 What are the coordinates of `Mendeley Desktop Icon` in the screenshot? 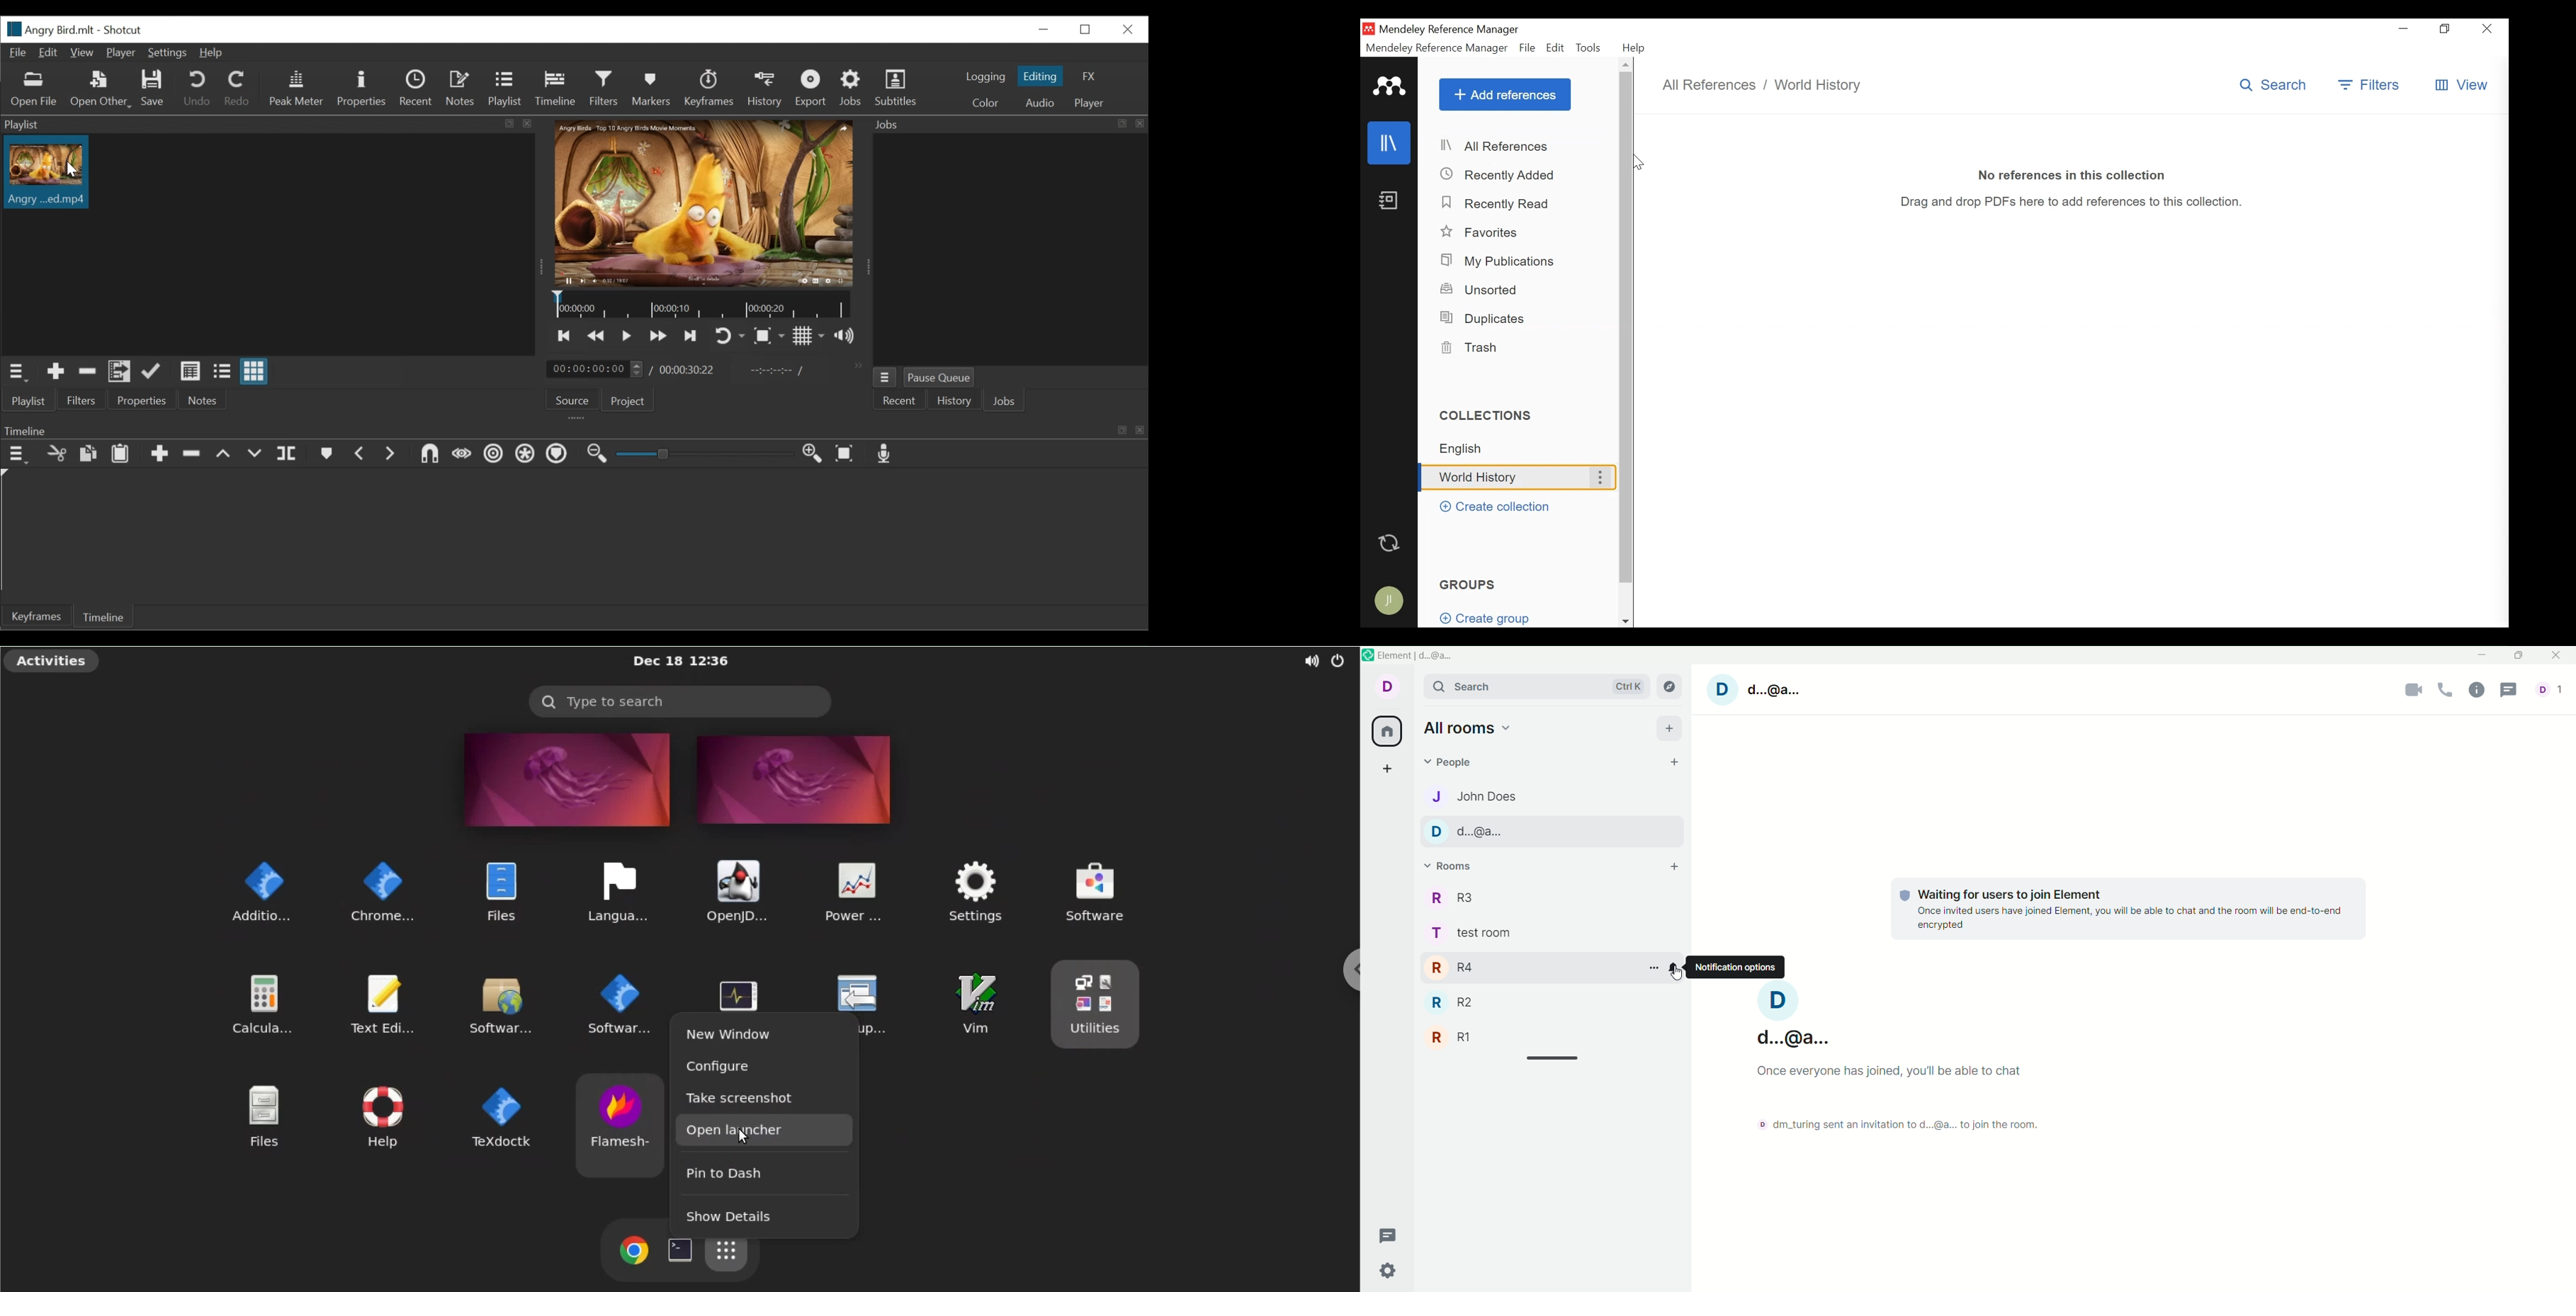 It's located at (1370, 29).